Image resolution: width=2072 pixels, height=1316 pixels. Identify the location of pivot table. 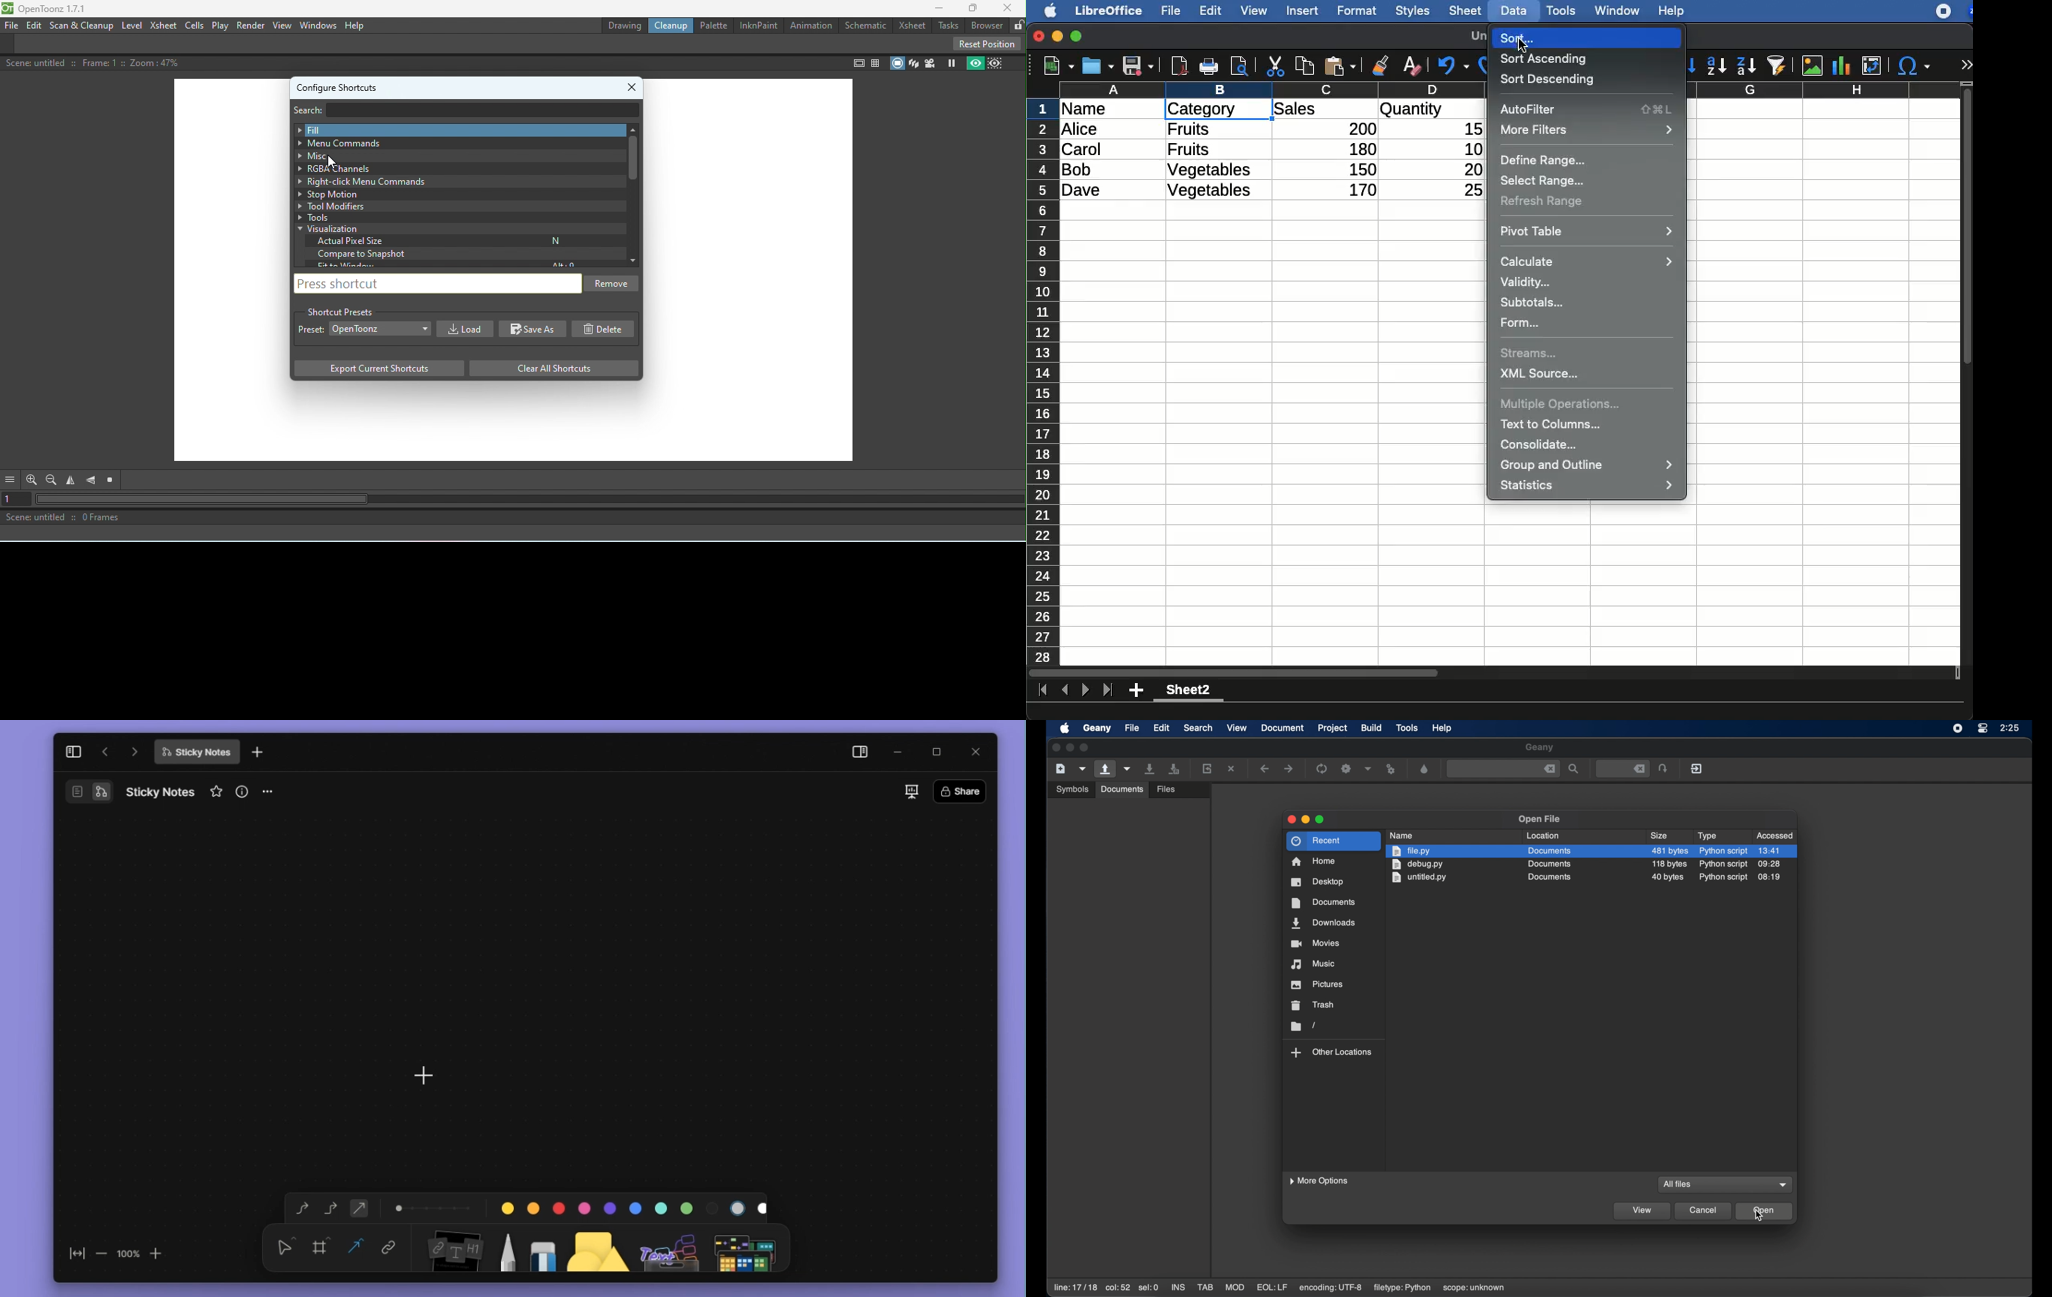
(1872, 66).